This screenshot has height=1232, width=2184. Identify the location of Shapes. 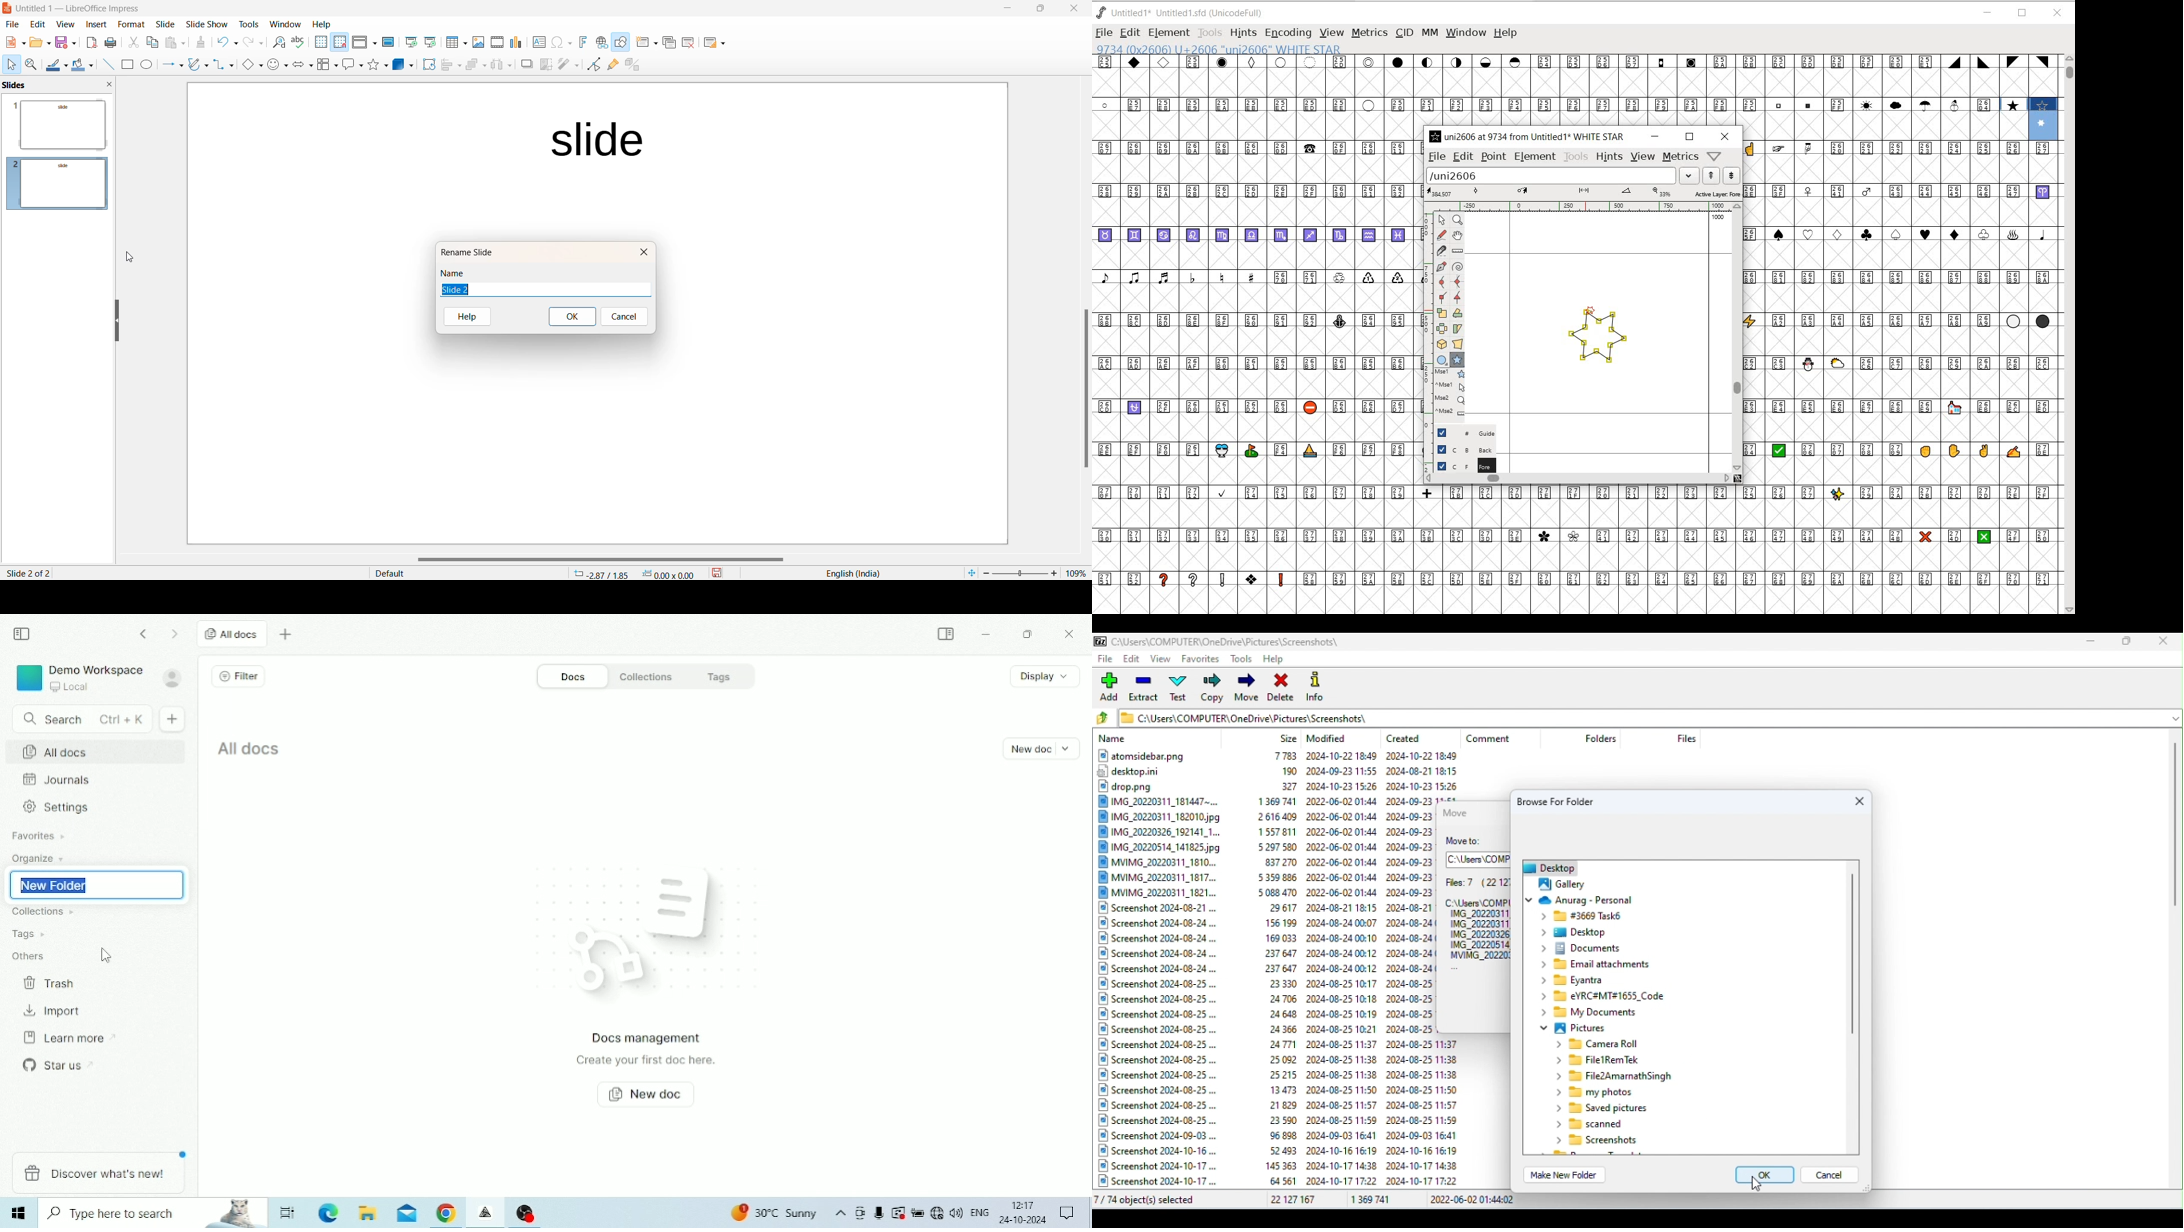
(377, 65).